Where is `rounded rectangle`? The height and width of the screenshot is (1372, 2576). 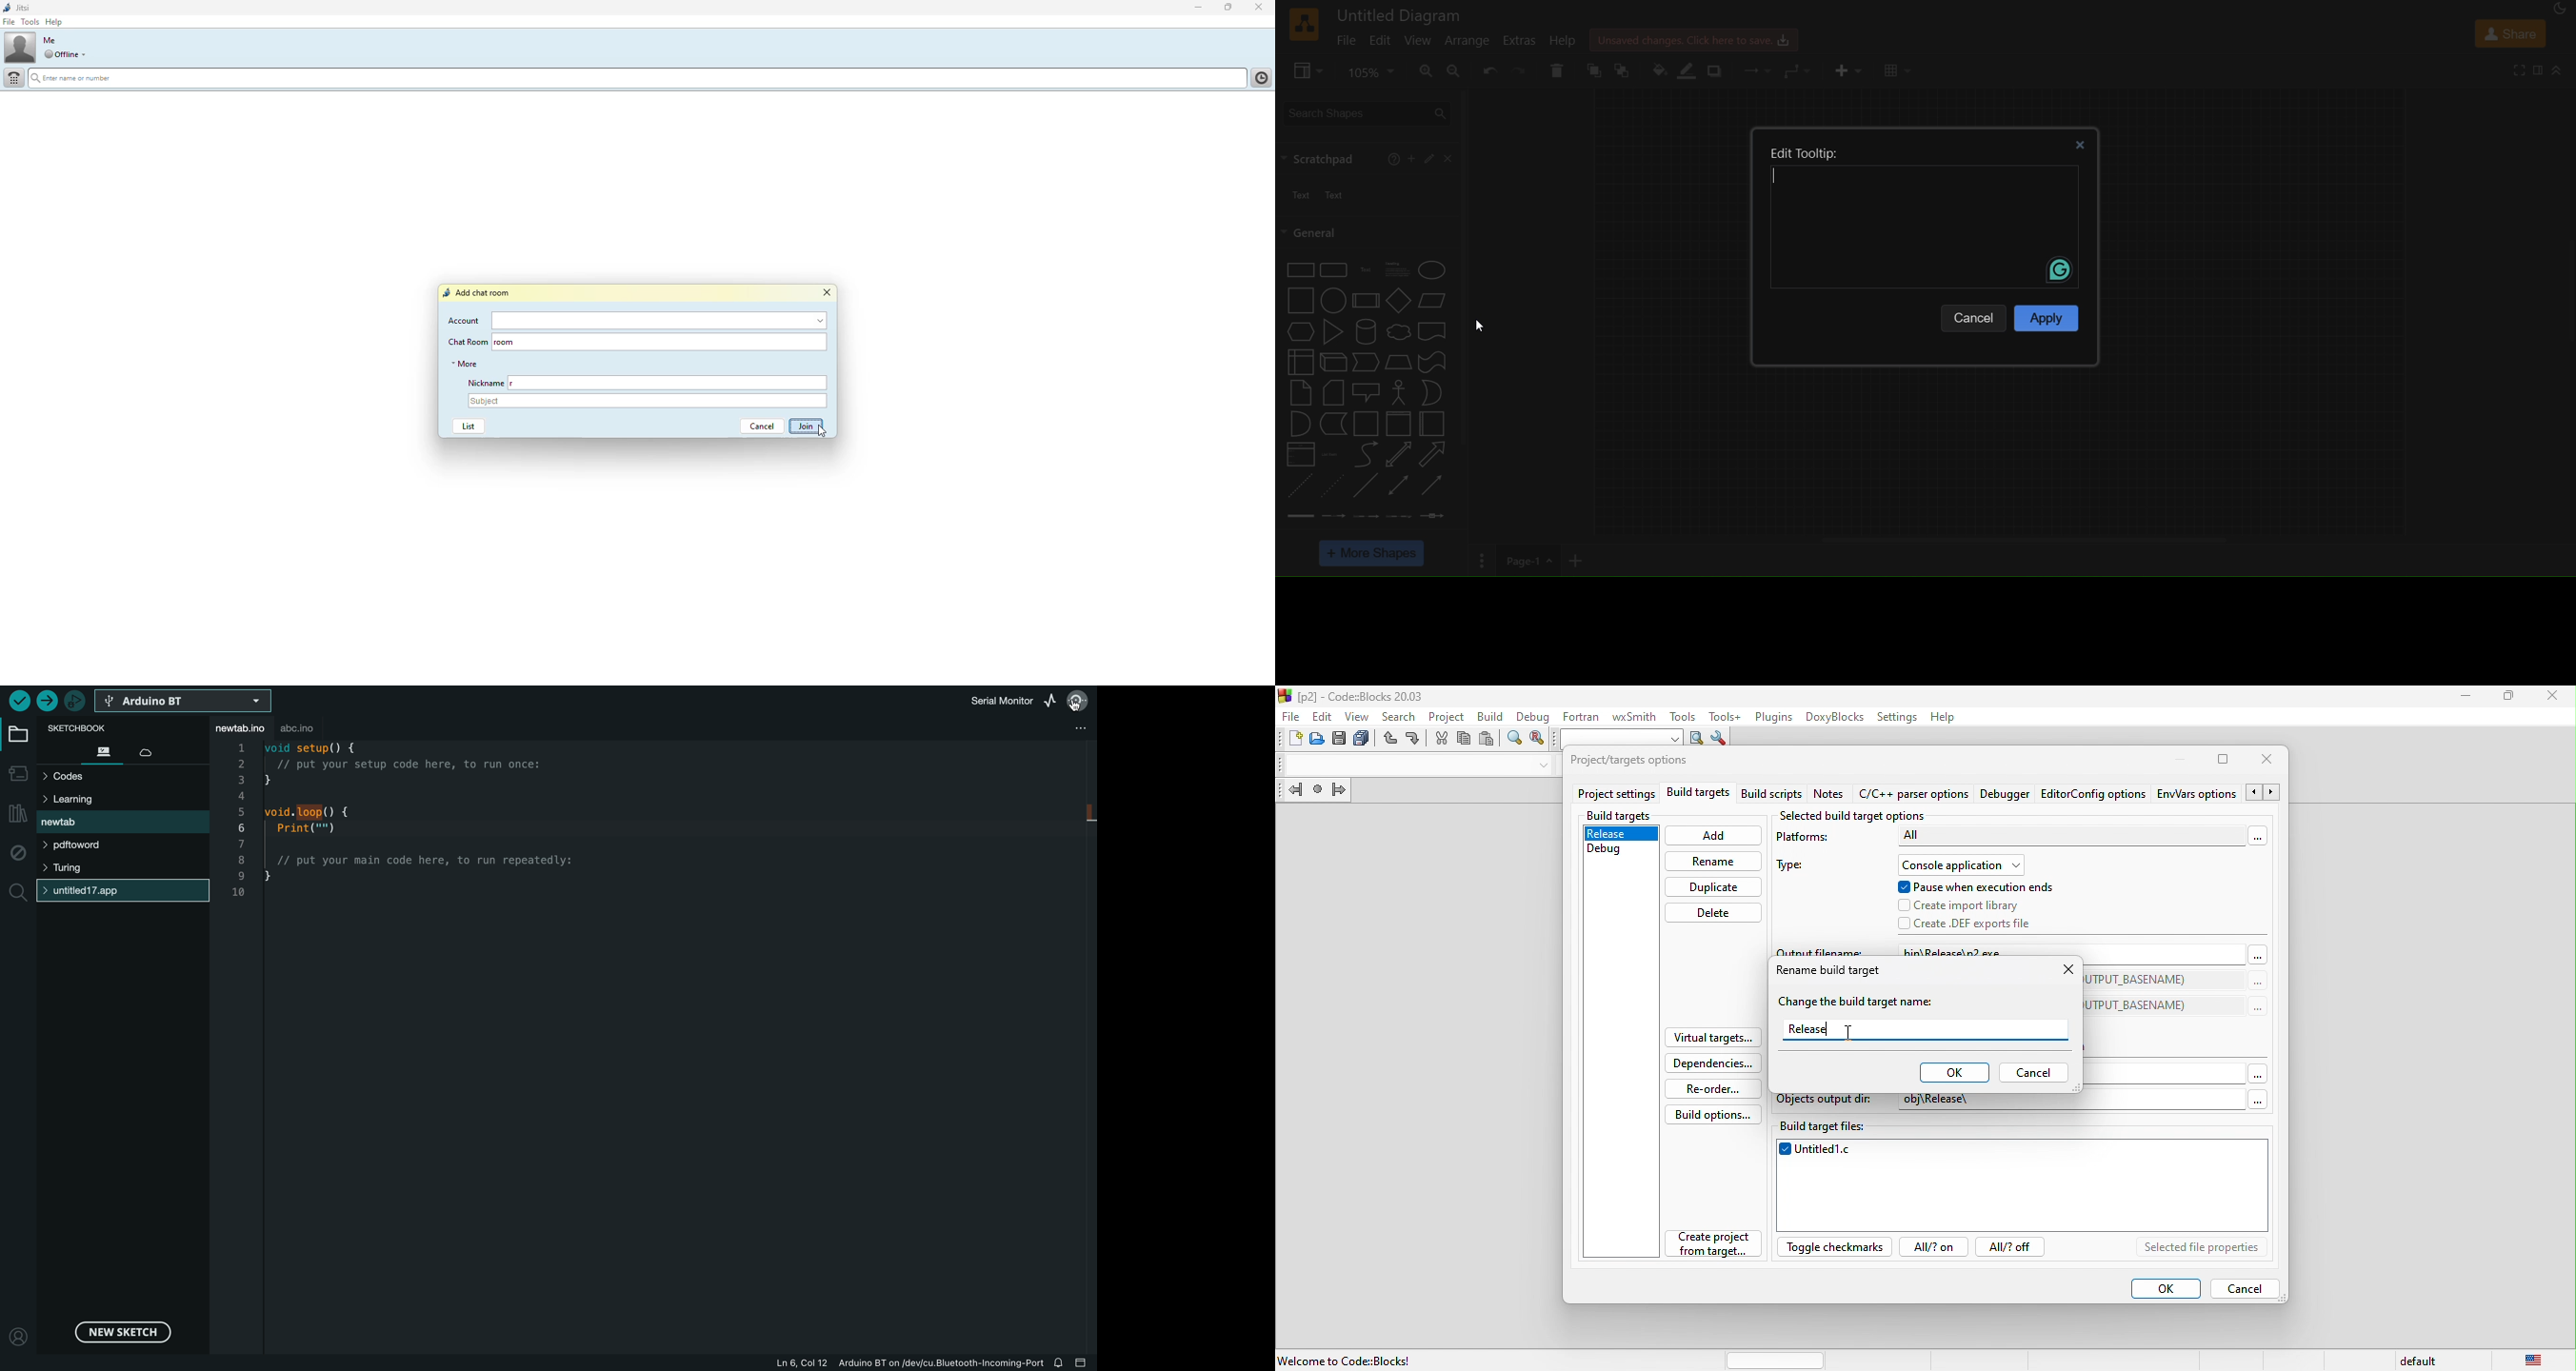
rounded rectangle is located at coordinates (1333, 269).